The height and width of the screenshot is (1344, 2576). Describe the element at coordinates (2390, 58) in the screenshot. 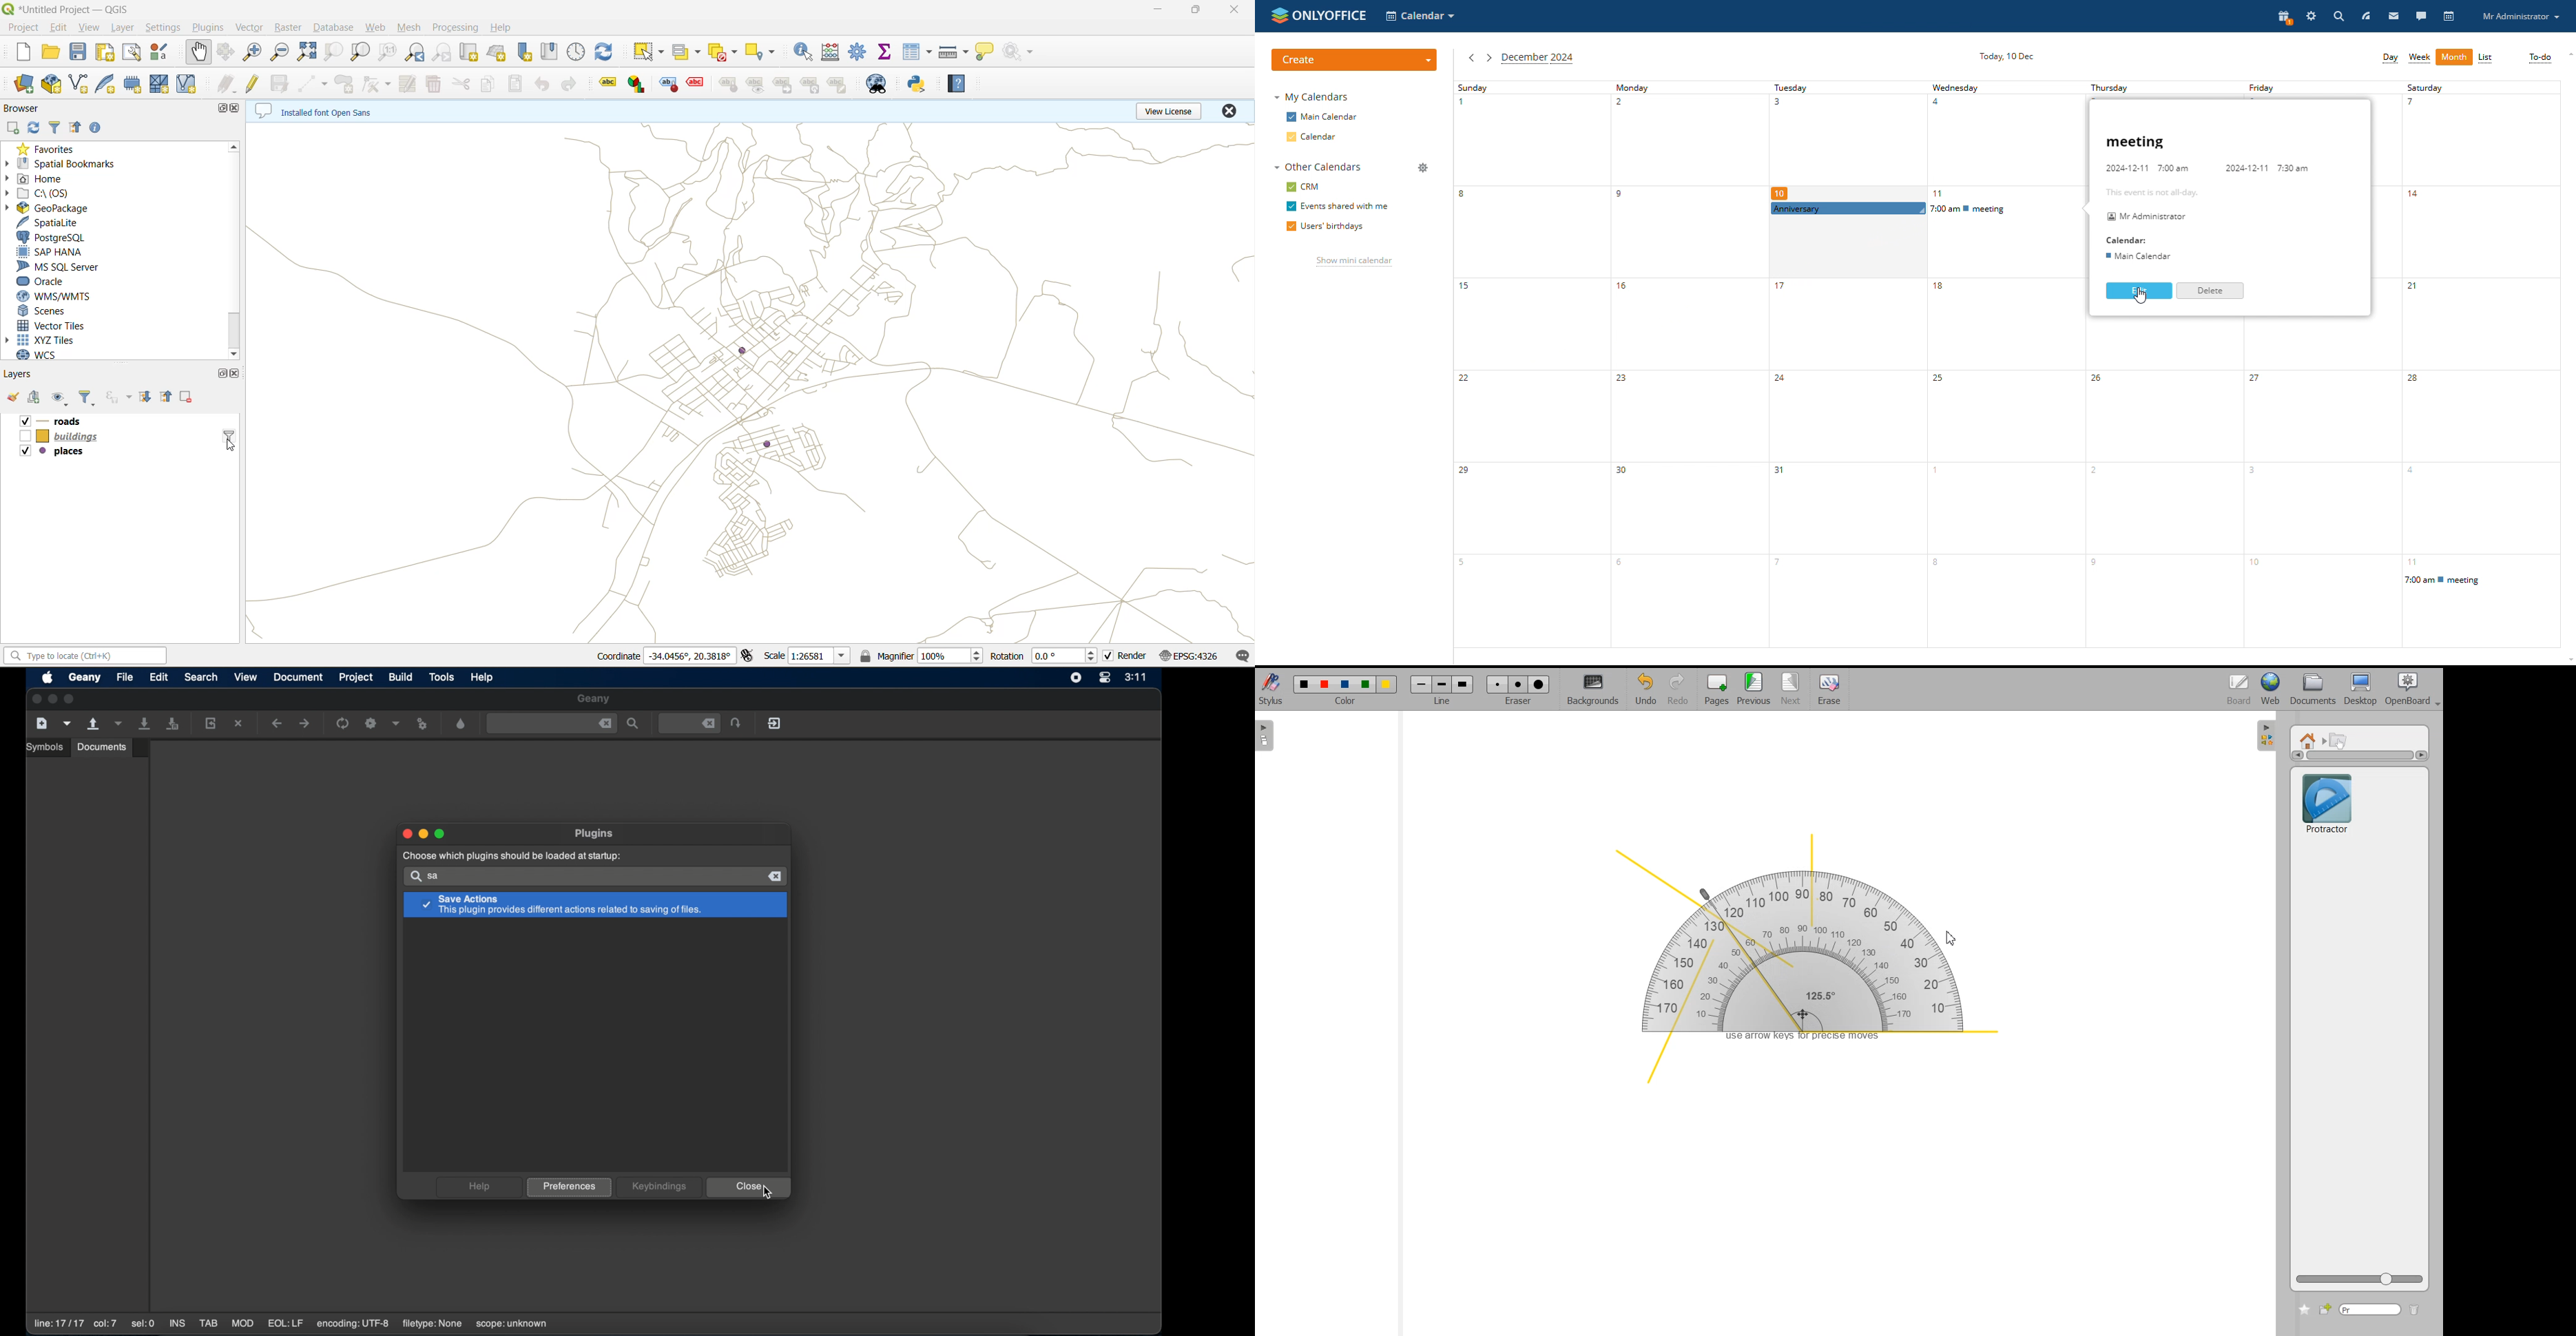

I see `day view` at that location.